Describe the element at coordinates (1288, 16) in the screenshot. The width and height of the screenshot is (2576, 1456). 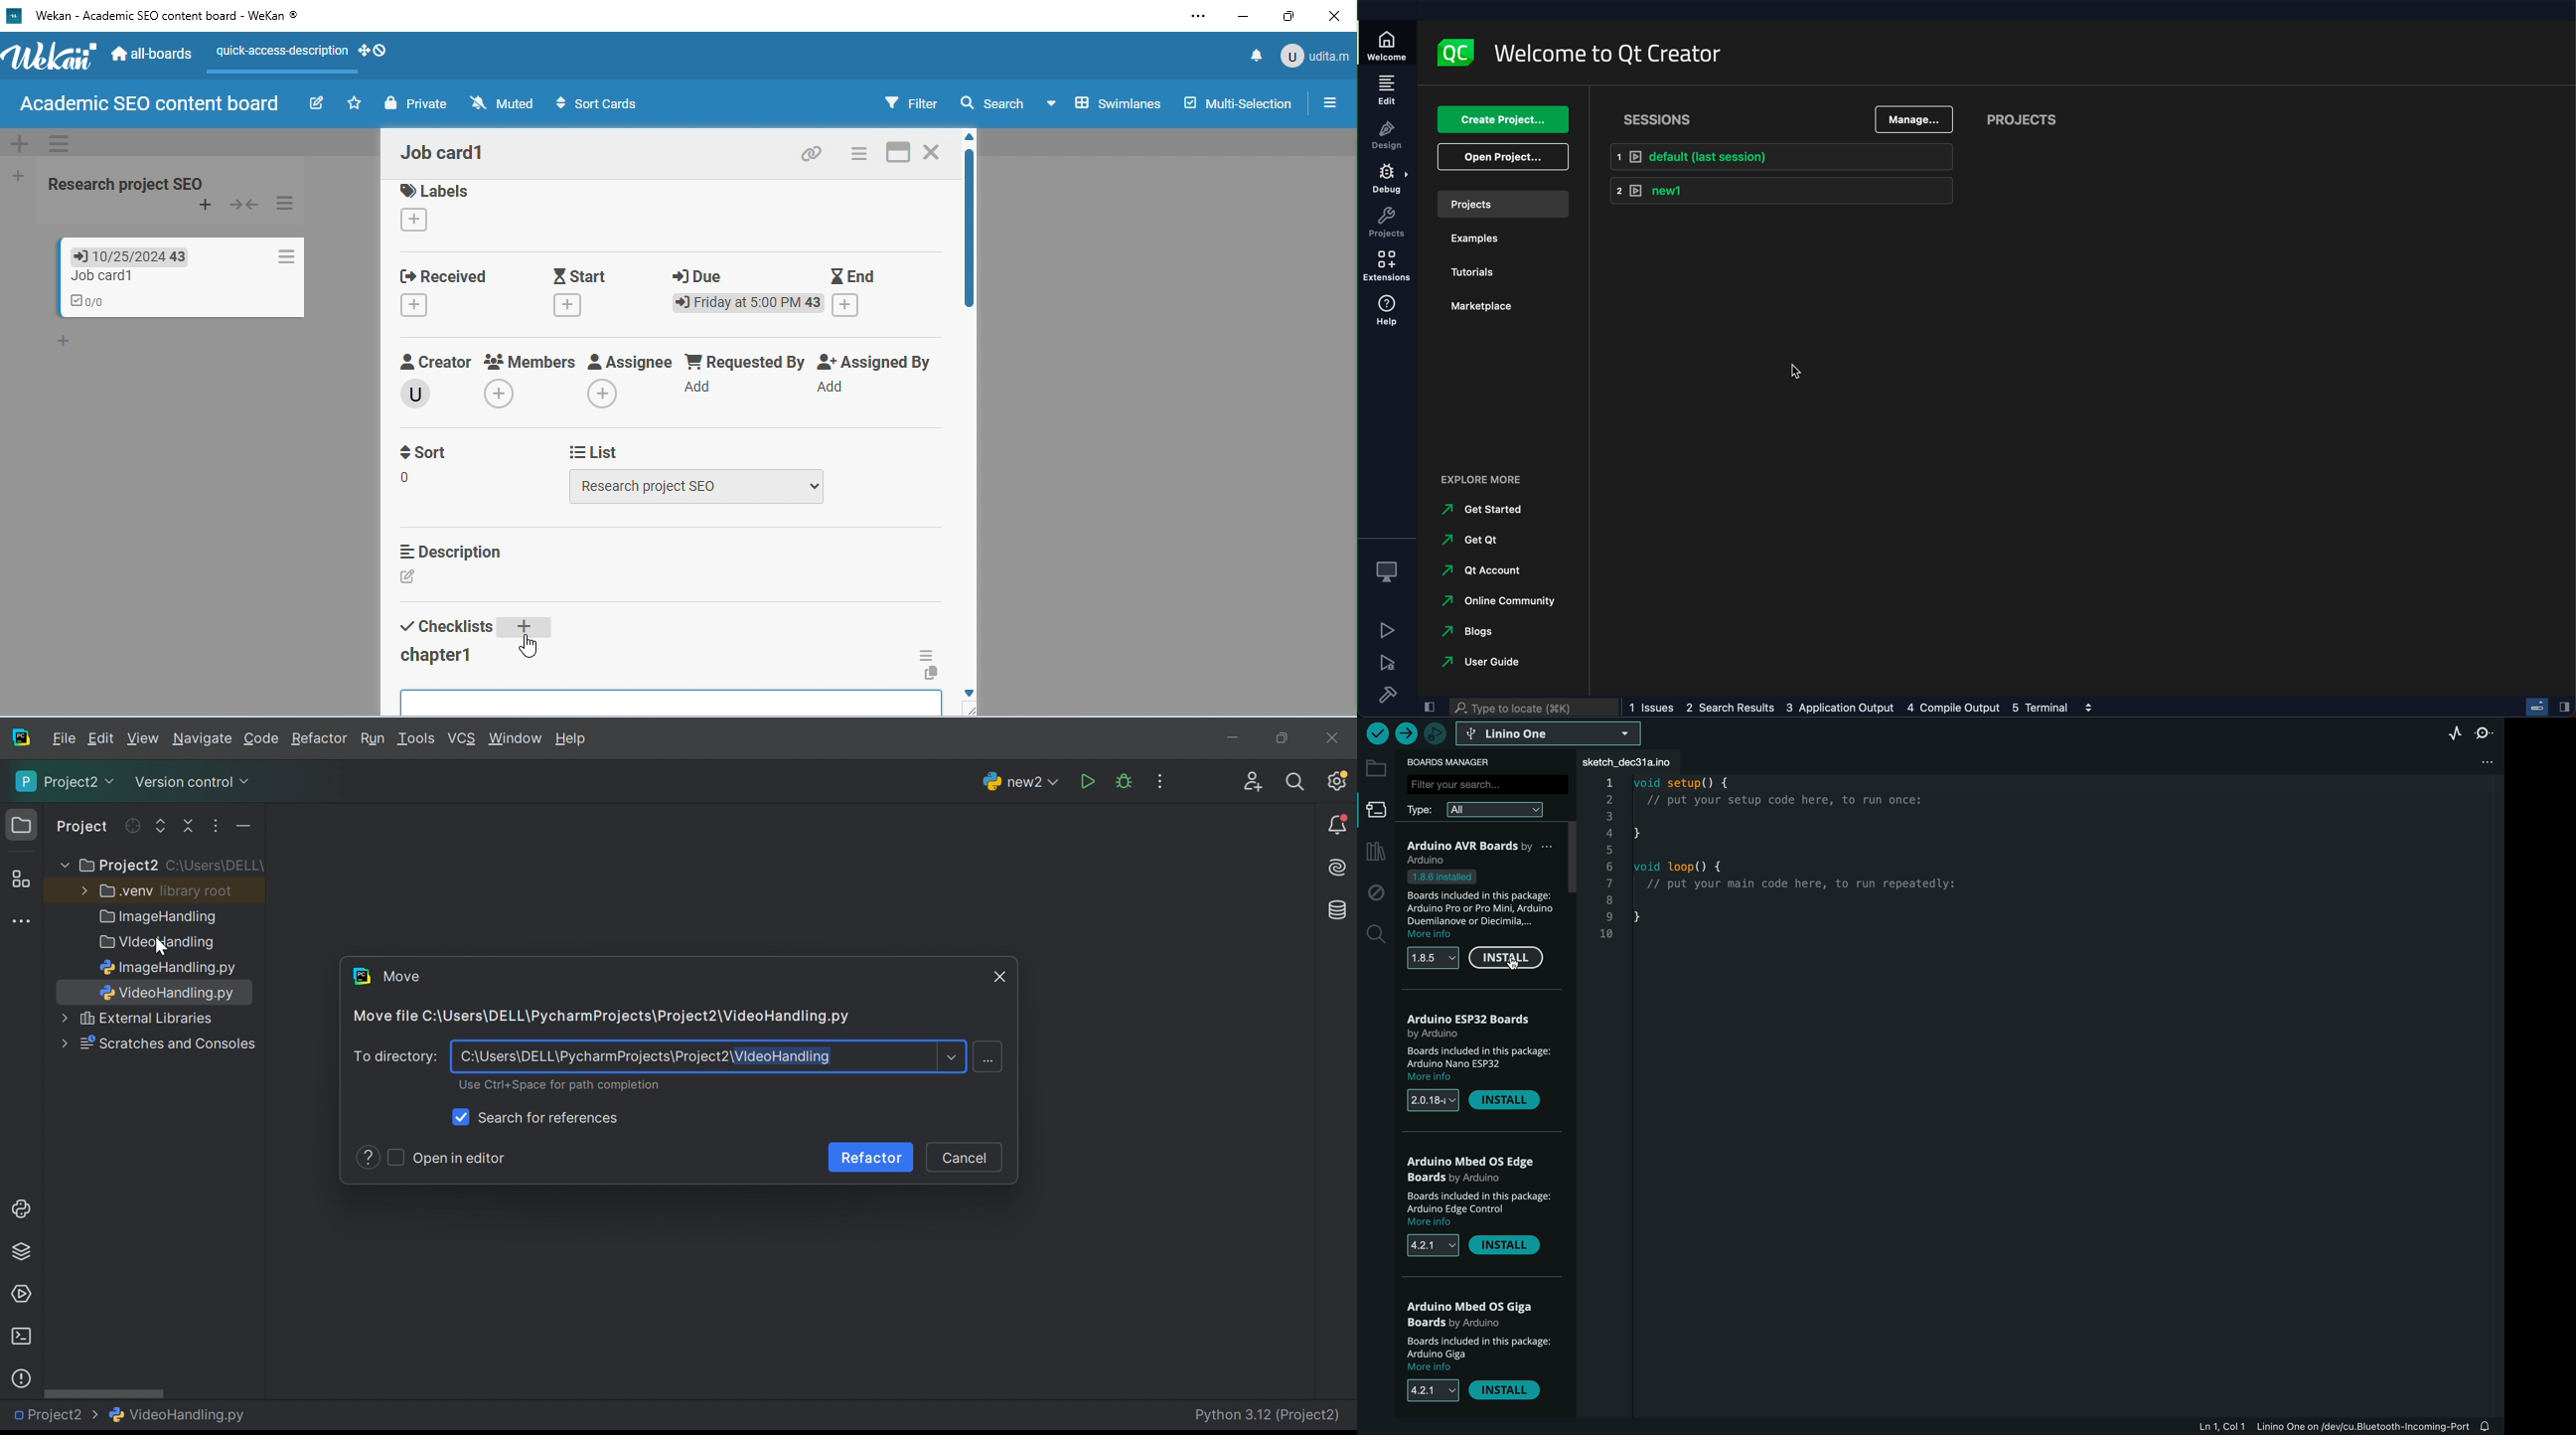
I see `maximize` at that location.